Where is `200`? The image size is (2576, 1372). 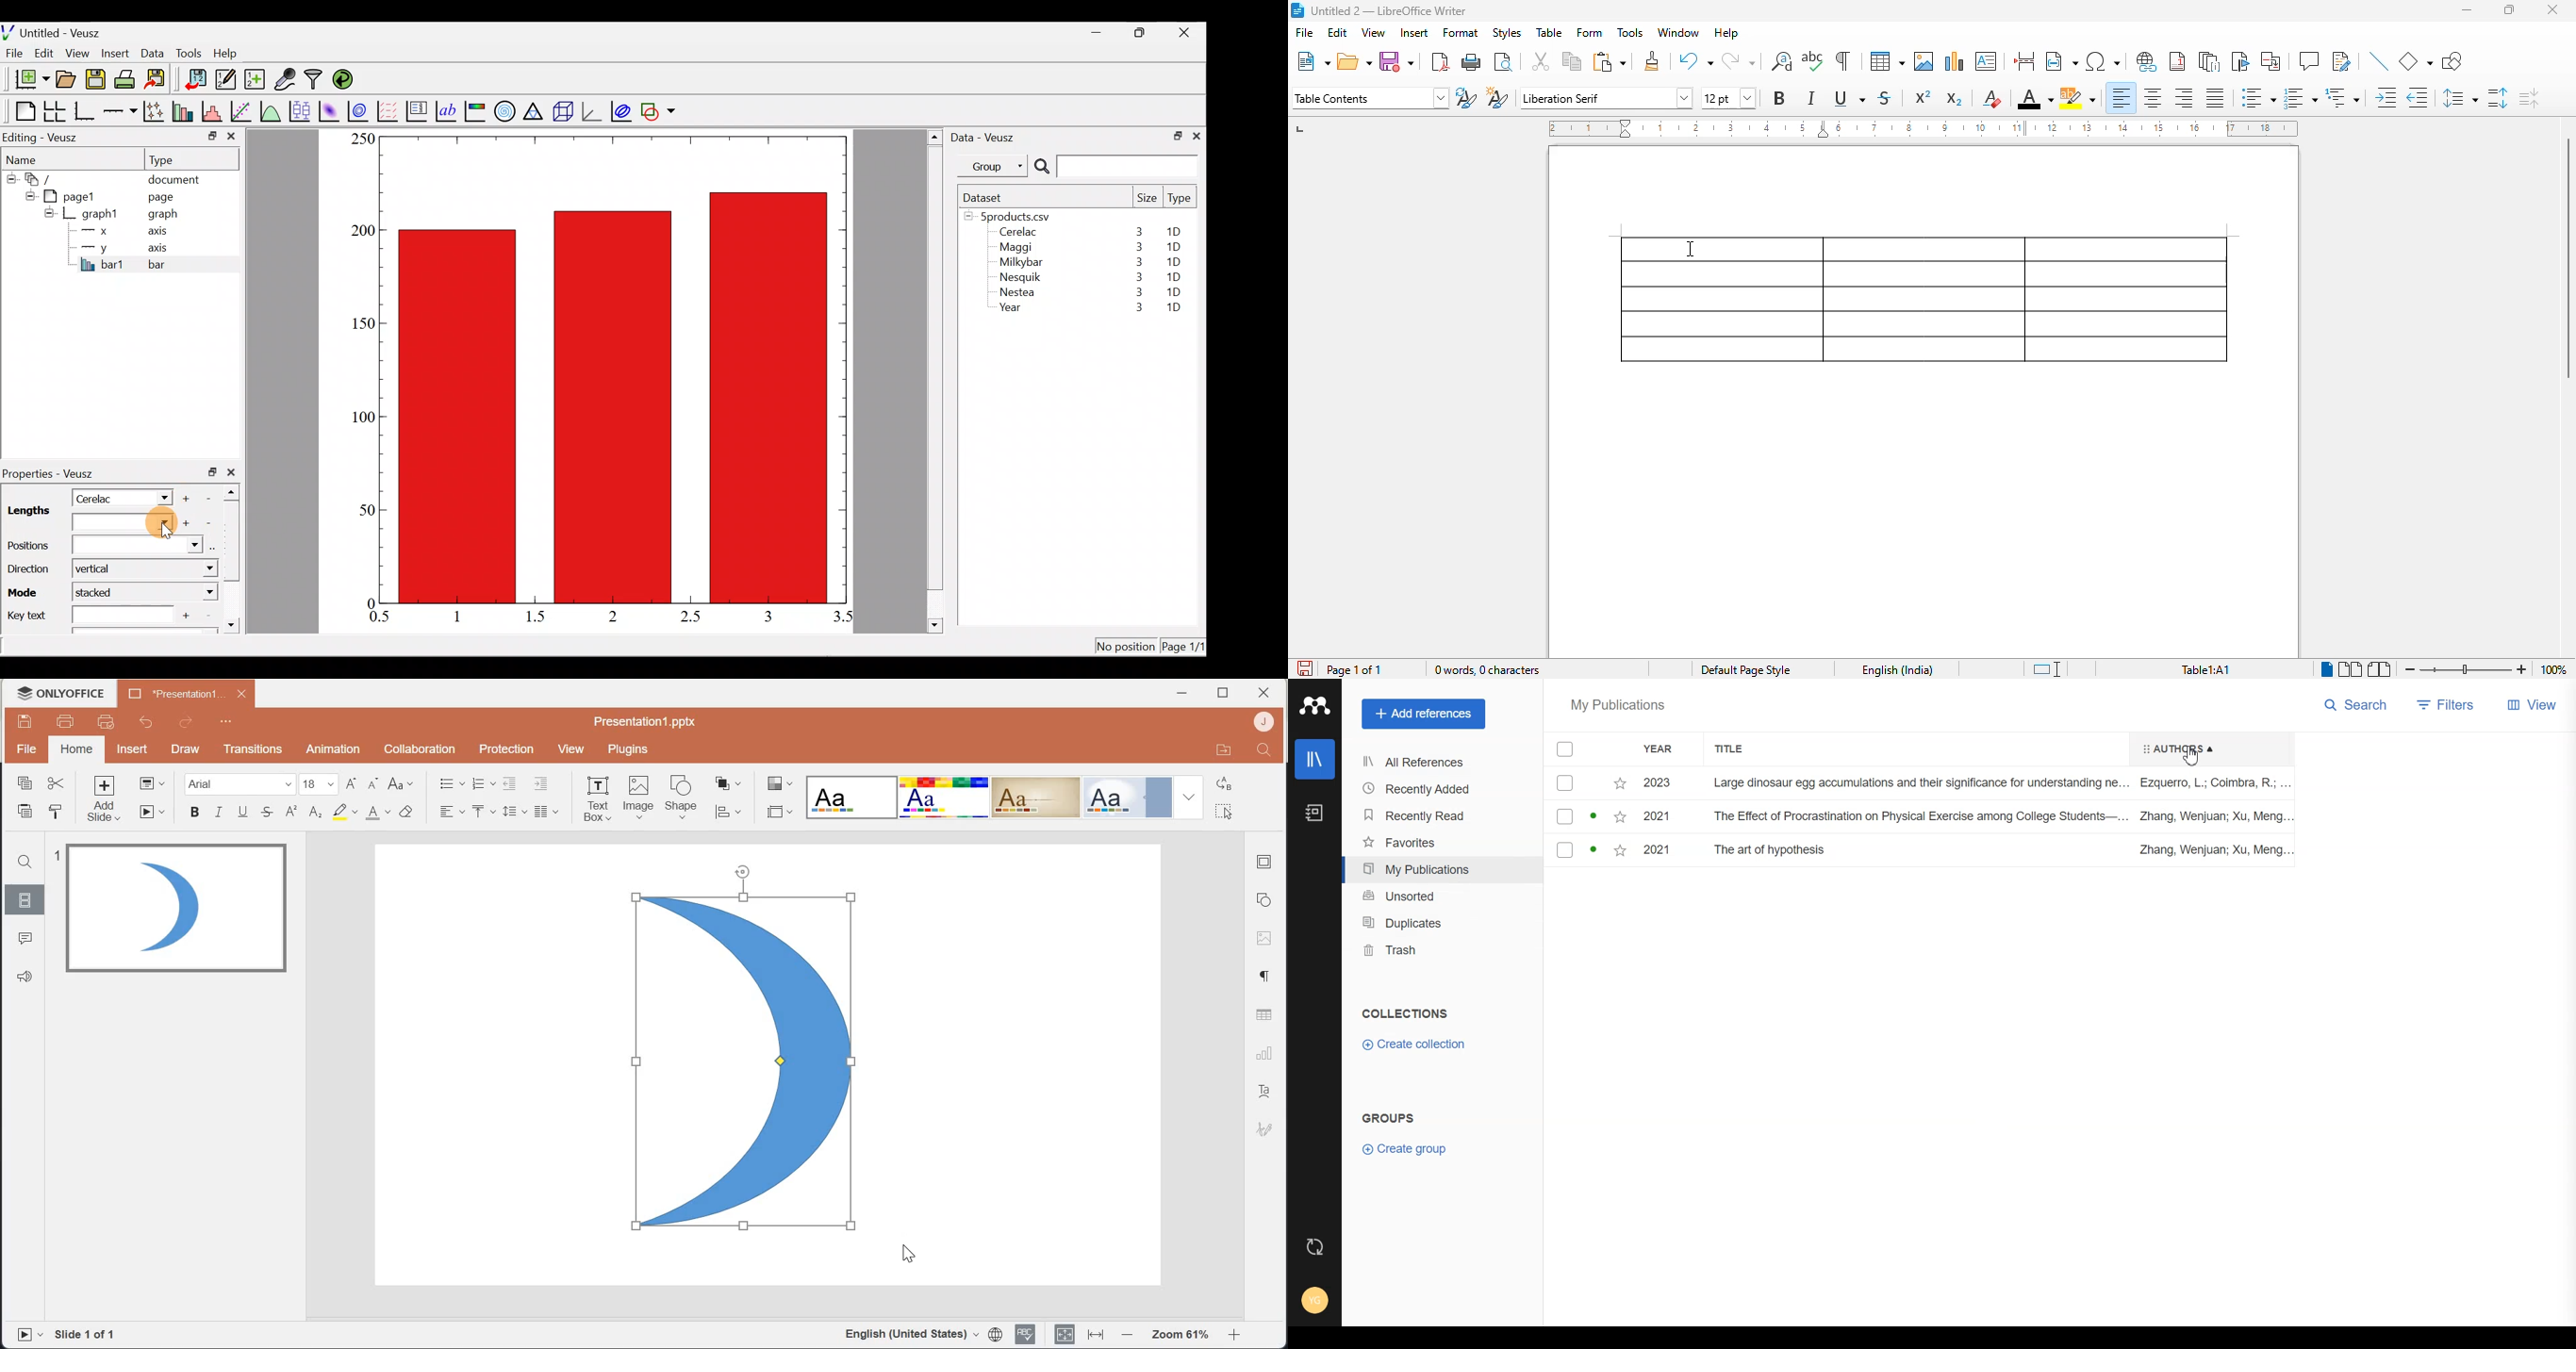 200 is located at coordinates (363, 231).